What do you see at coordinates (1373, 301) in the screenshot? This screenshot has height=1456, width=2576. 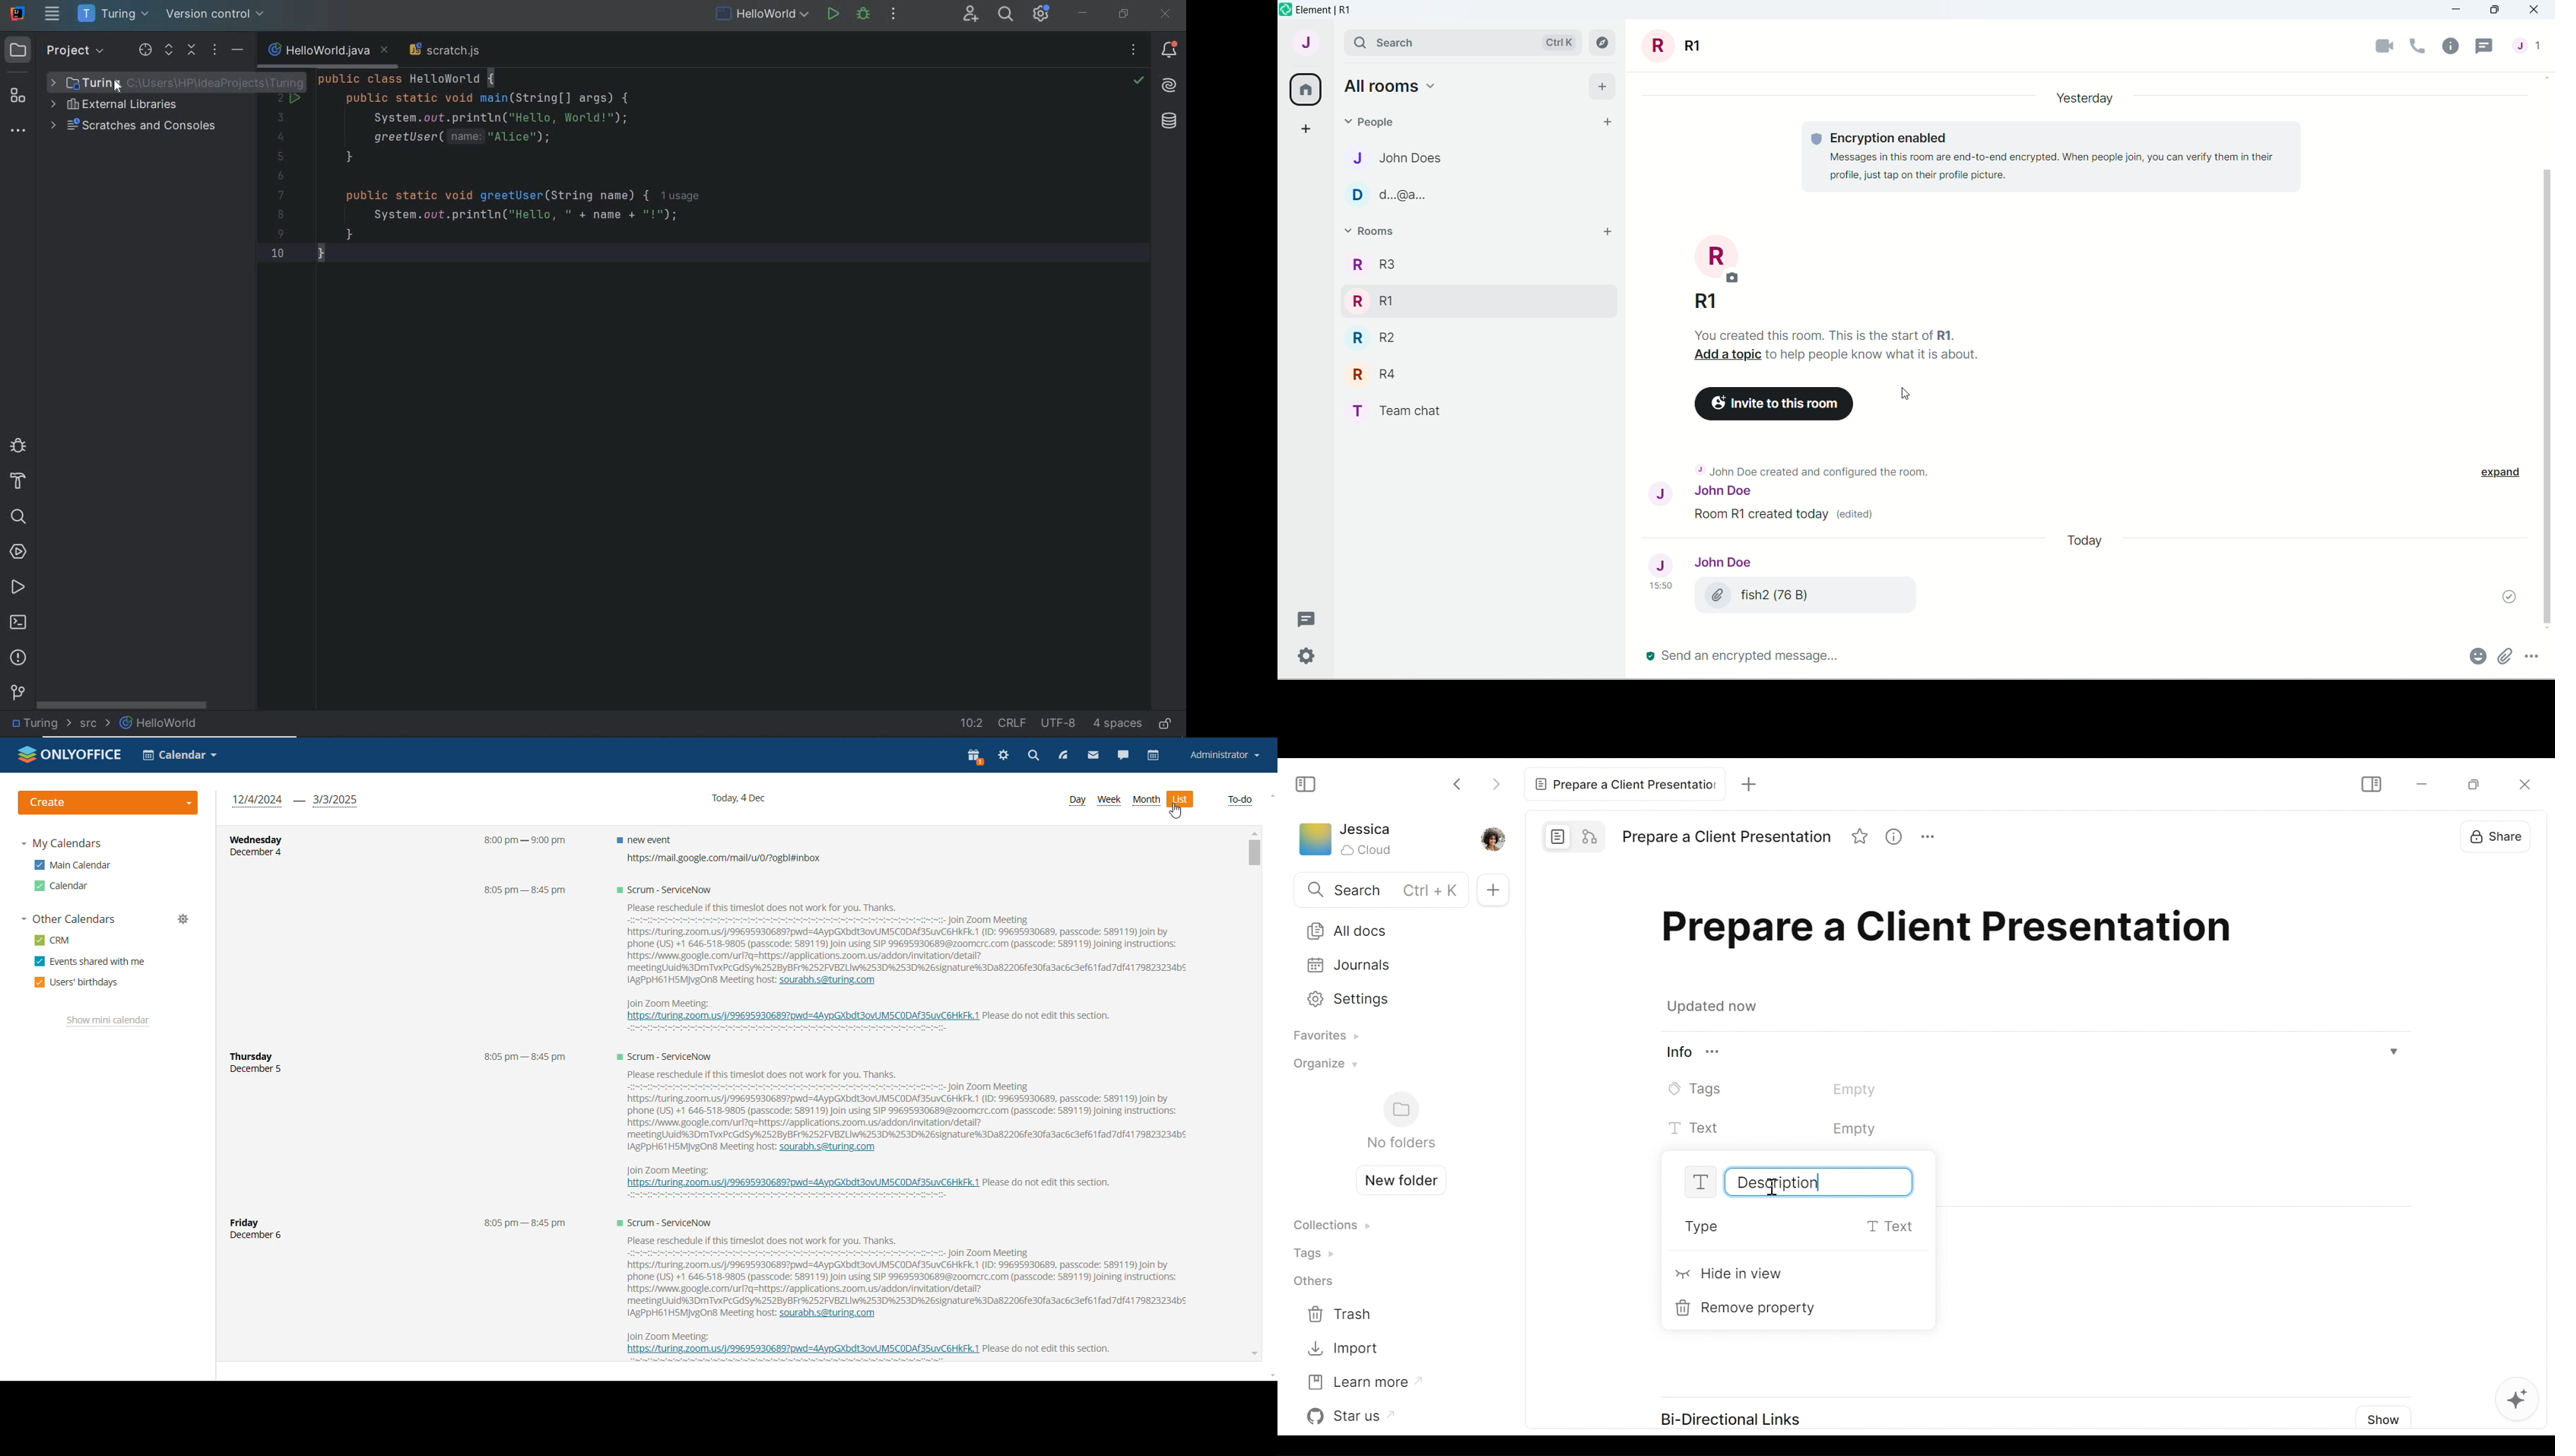 I see `R RI` at bounding box center [1373, 301].